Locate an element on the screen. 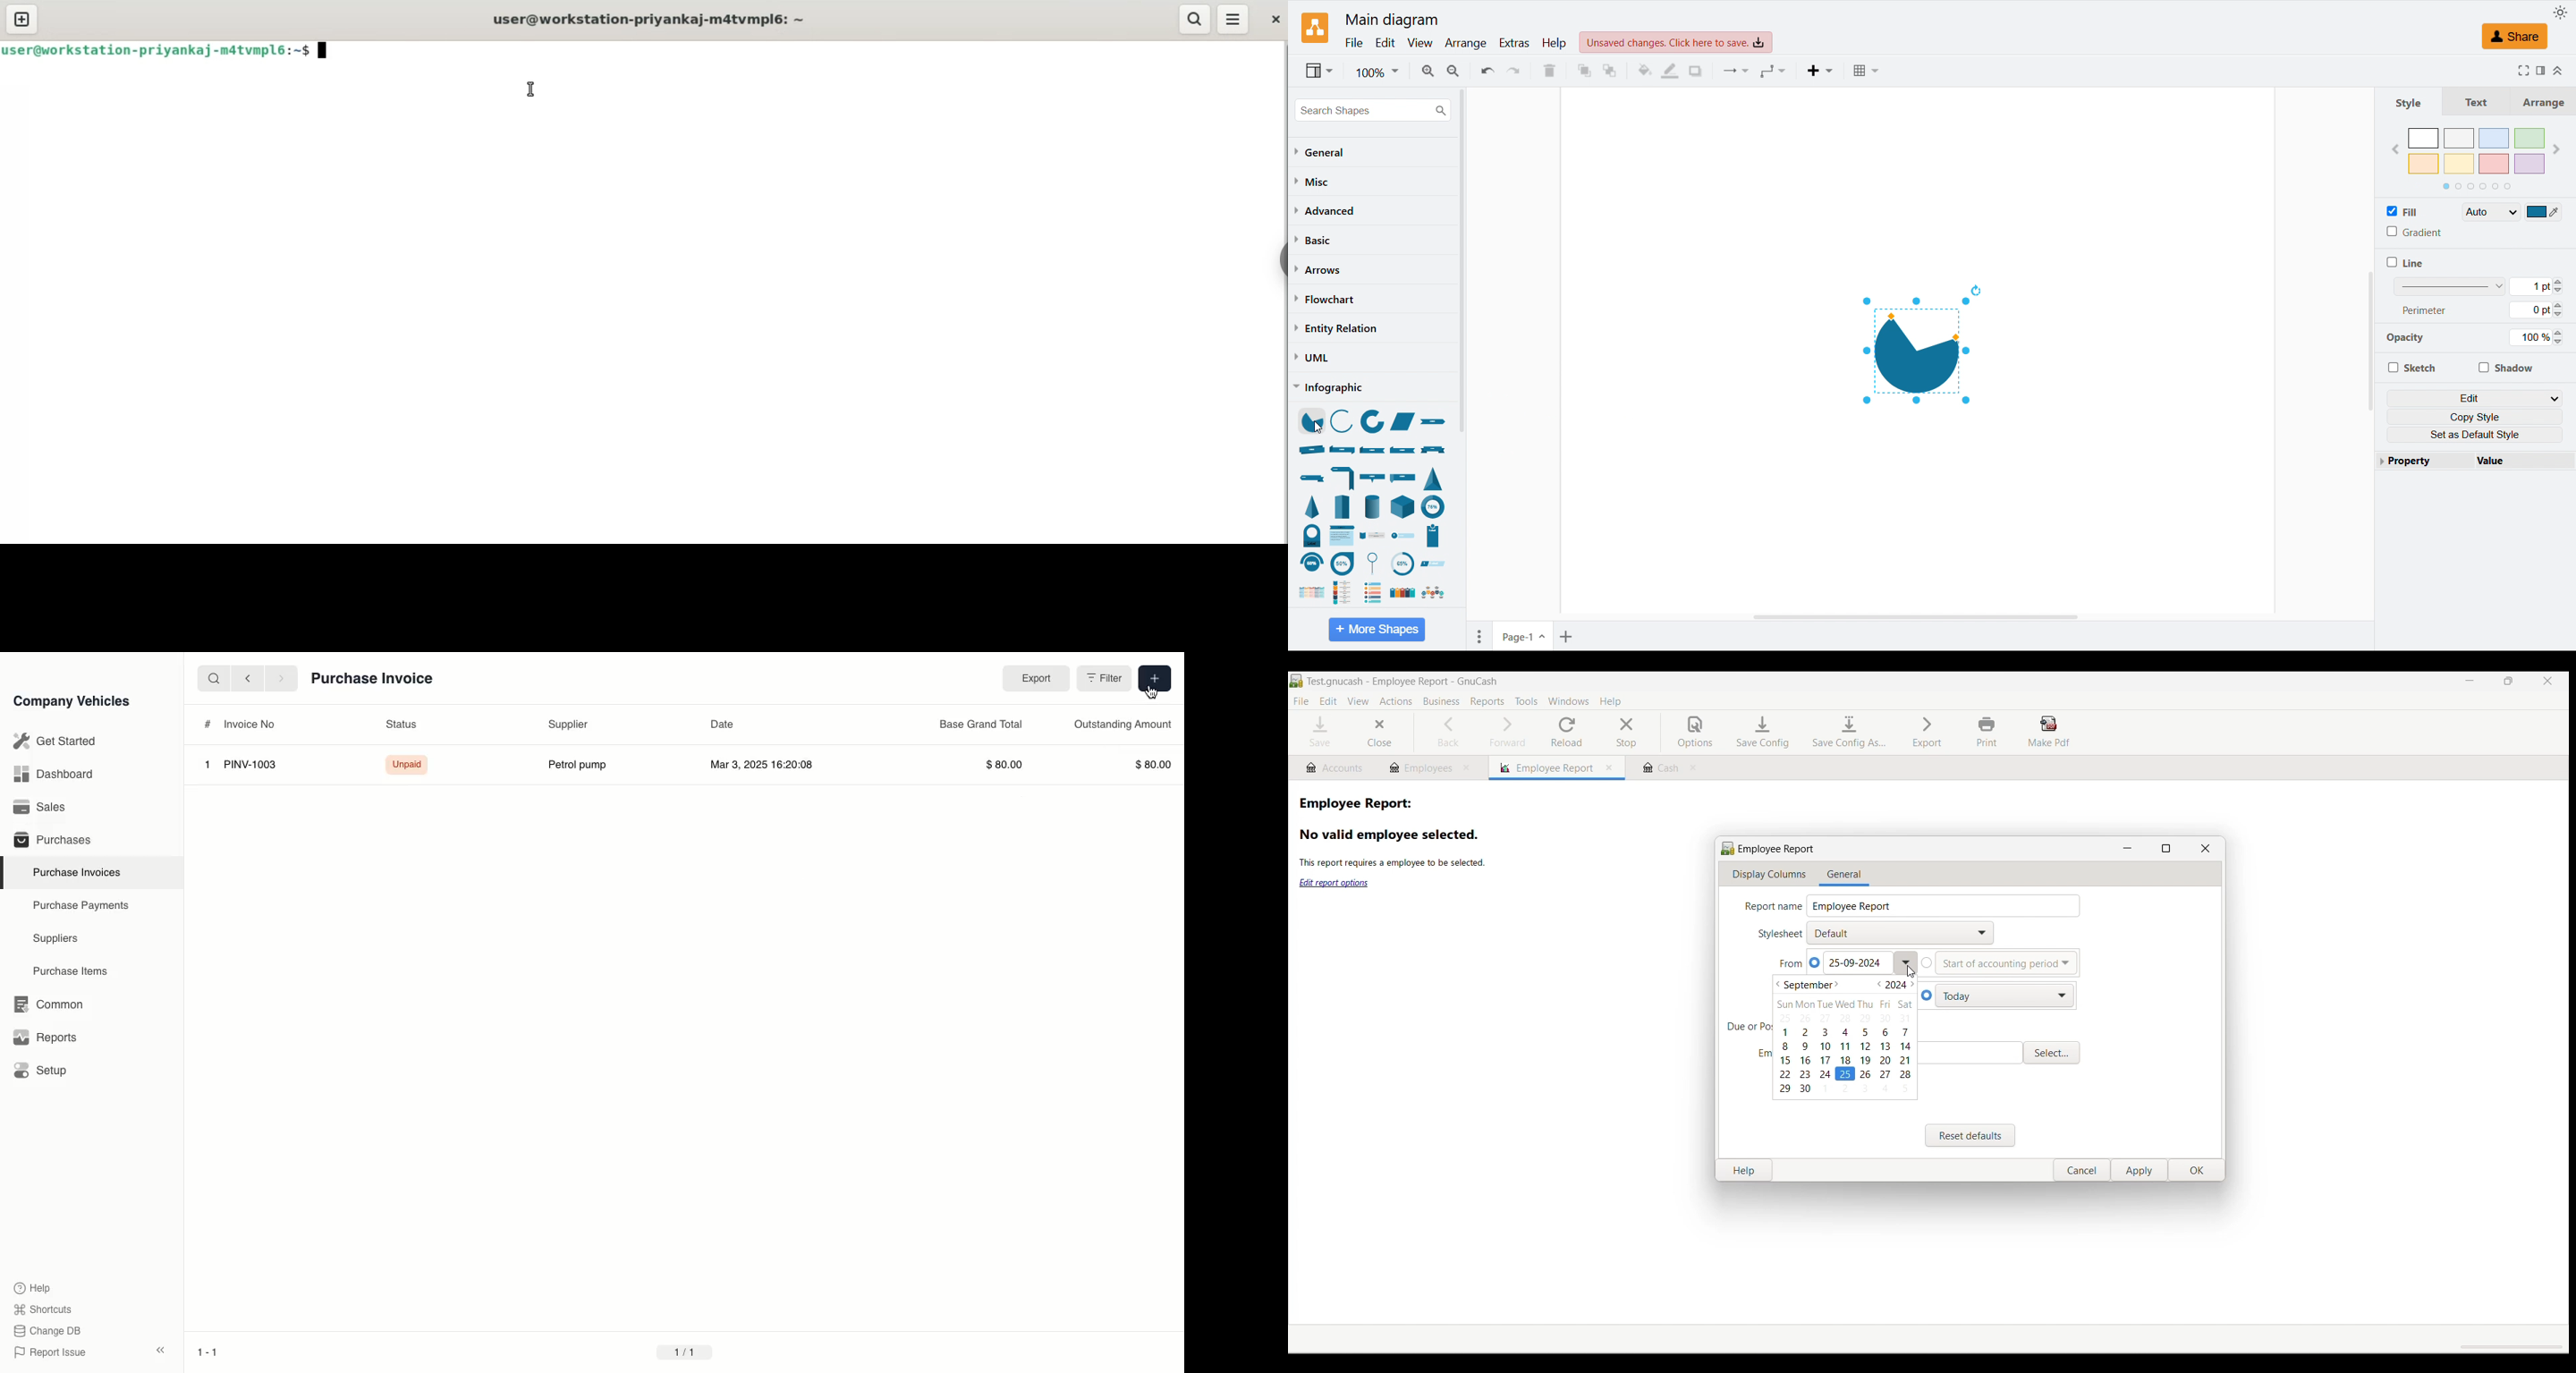 This screenshot has width=2576, height=1400. Fill colour  is located at coordinates (1644, 70).